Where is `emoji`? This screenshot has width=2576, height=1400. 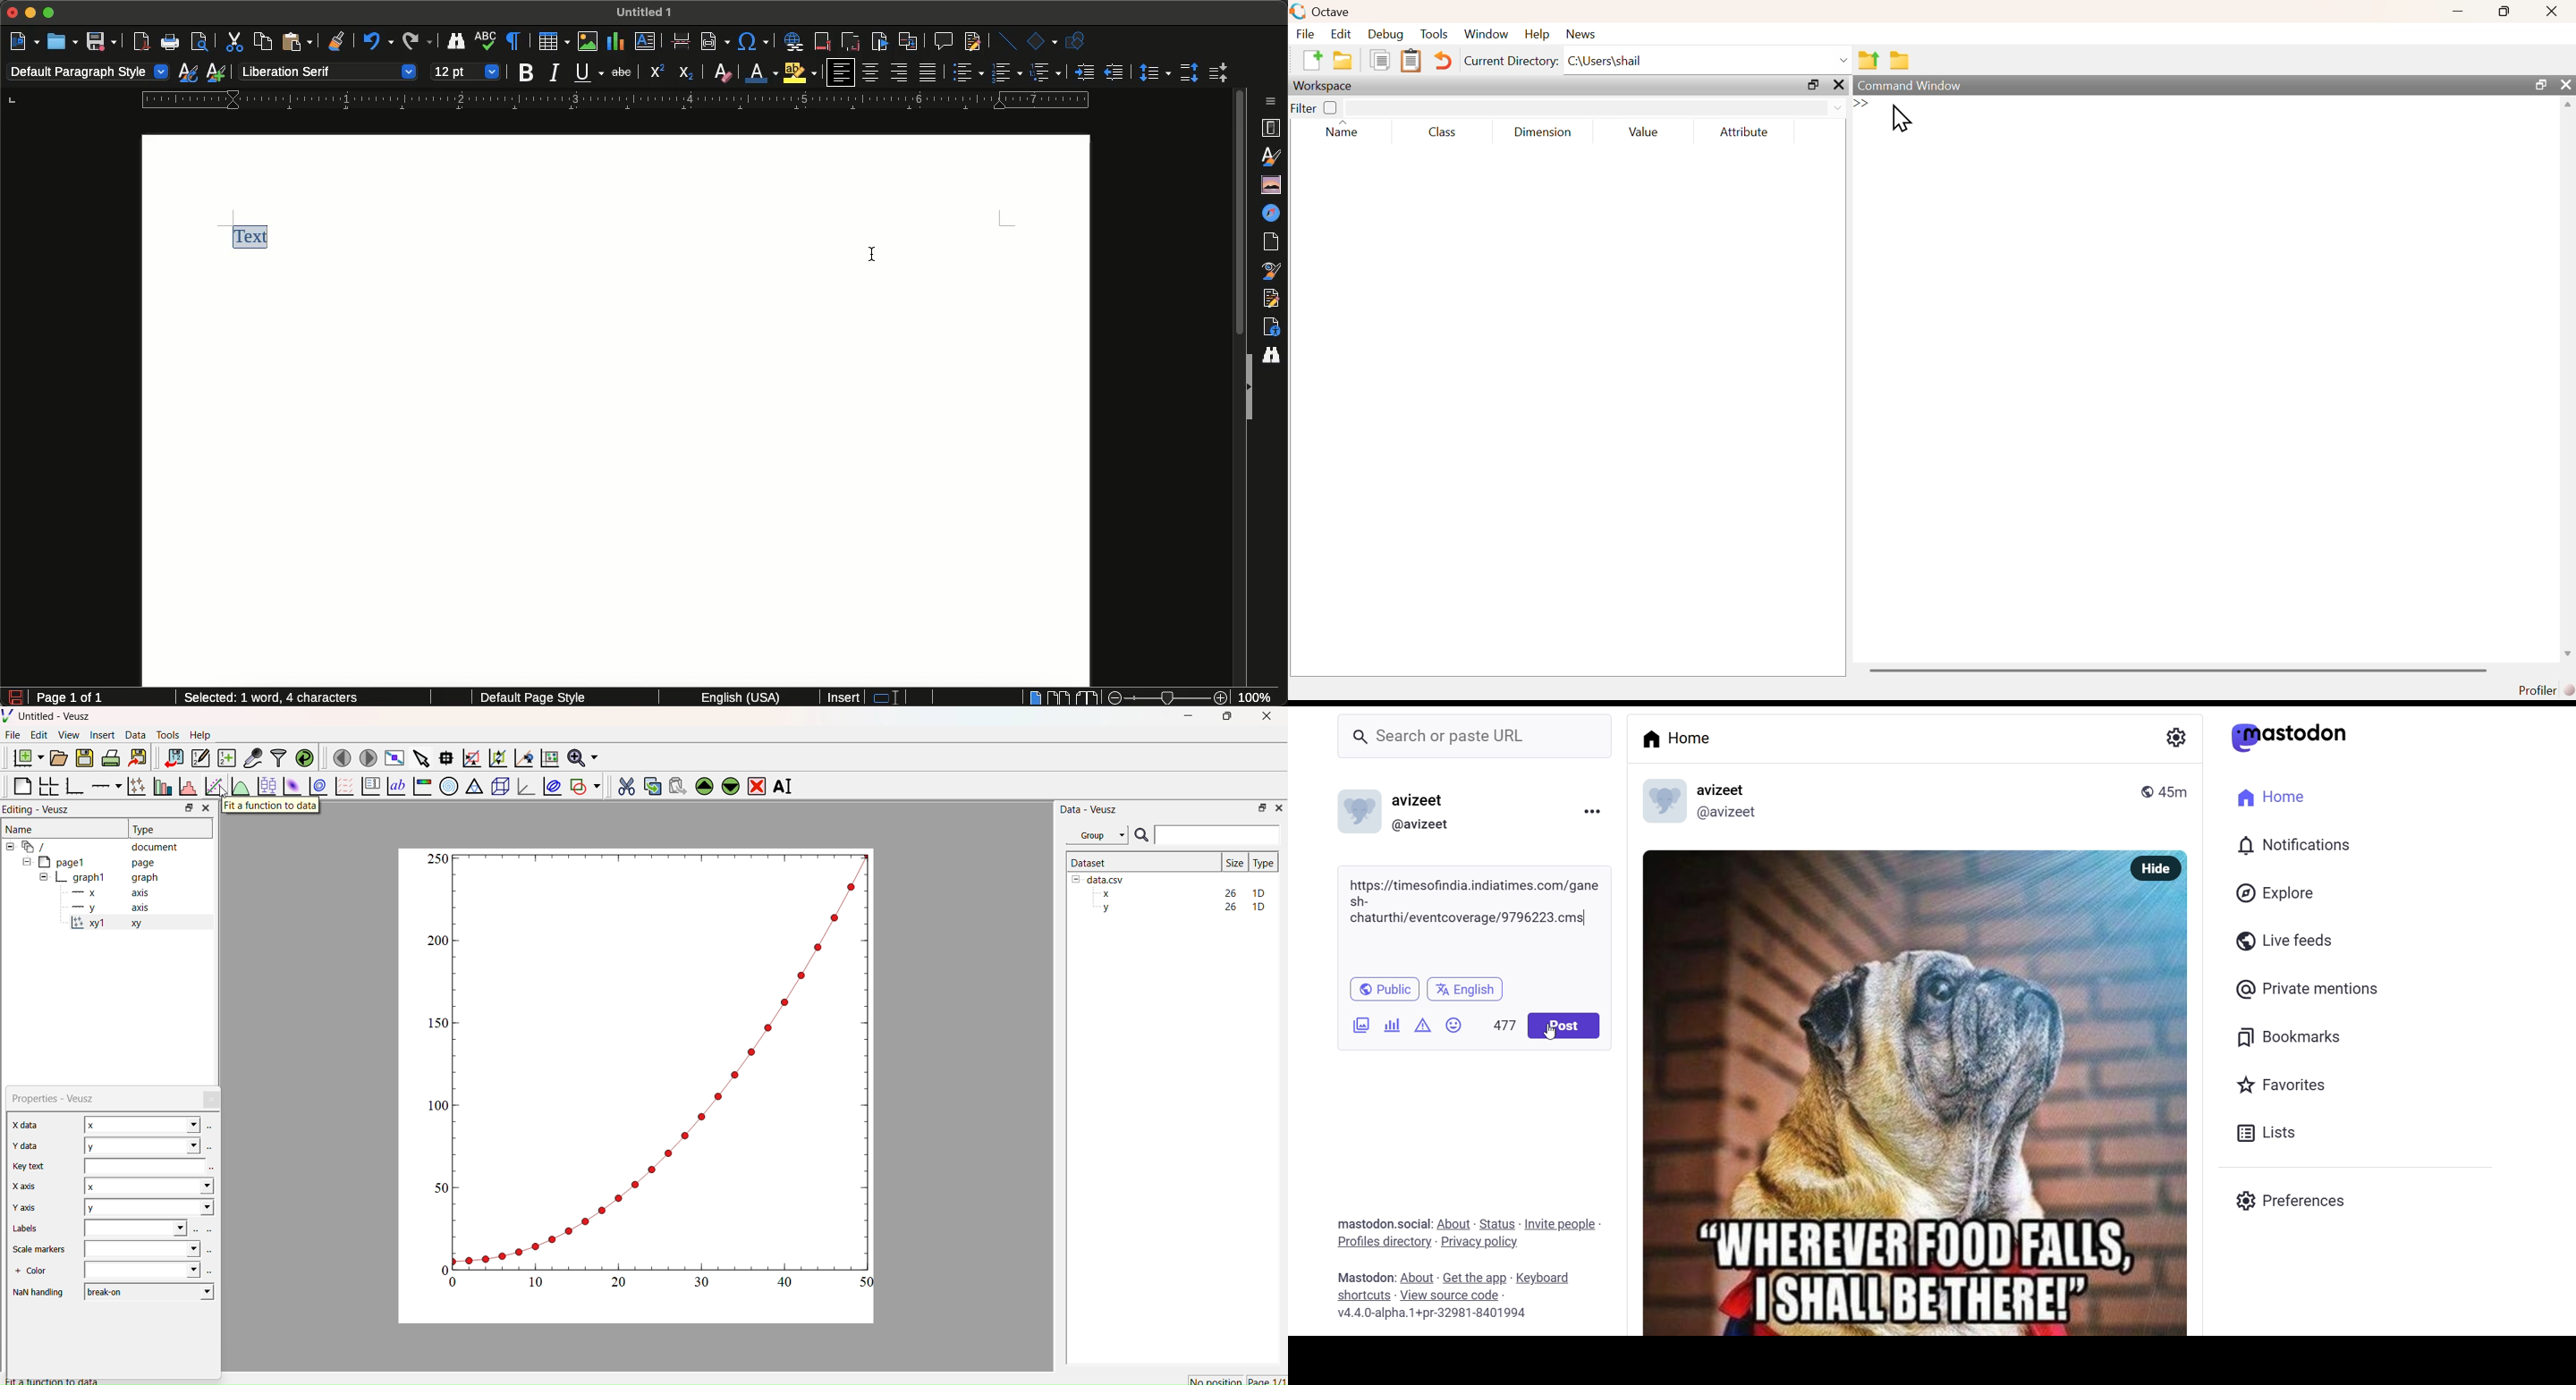 emoji is located at coordinates (1453, 1026).